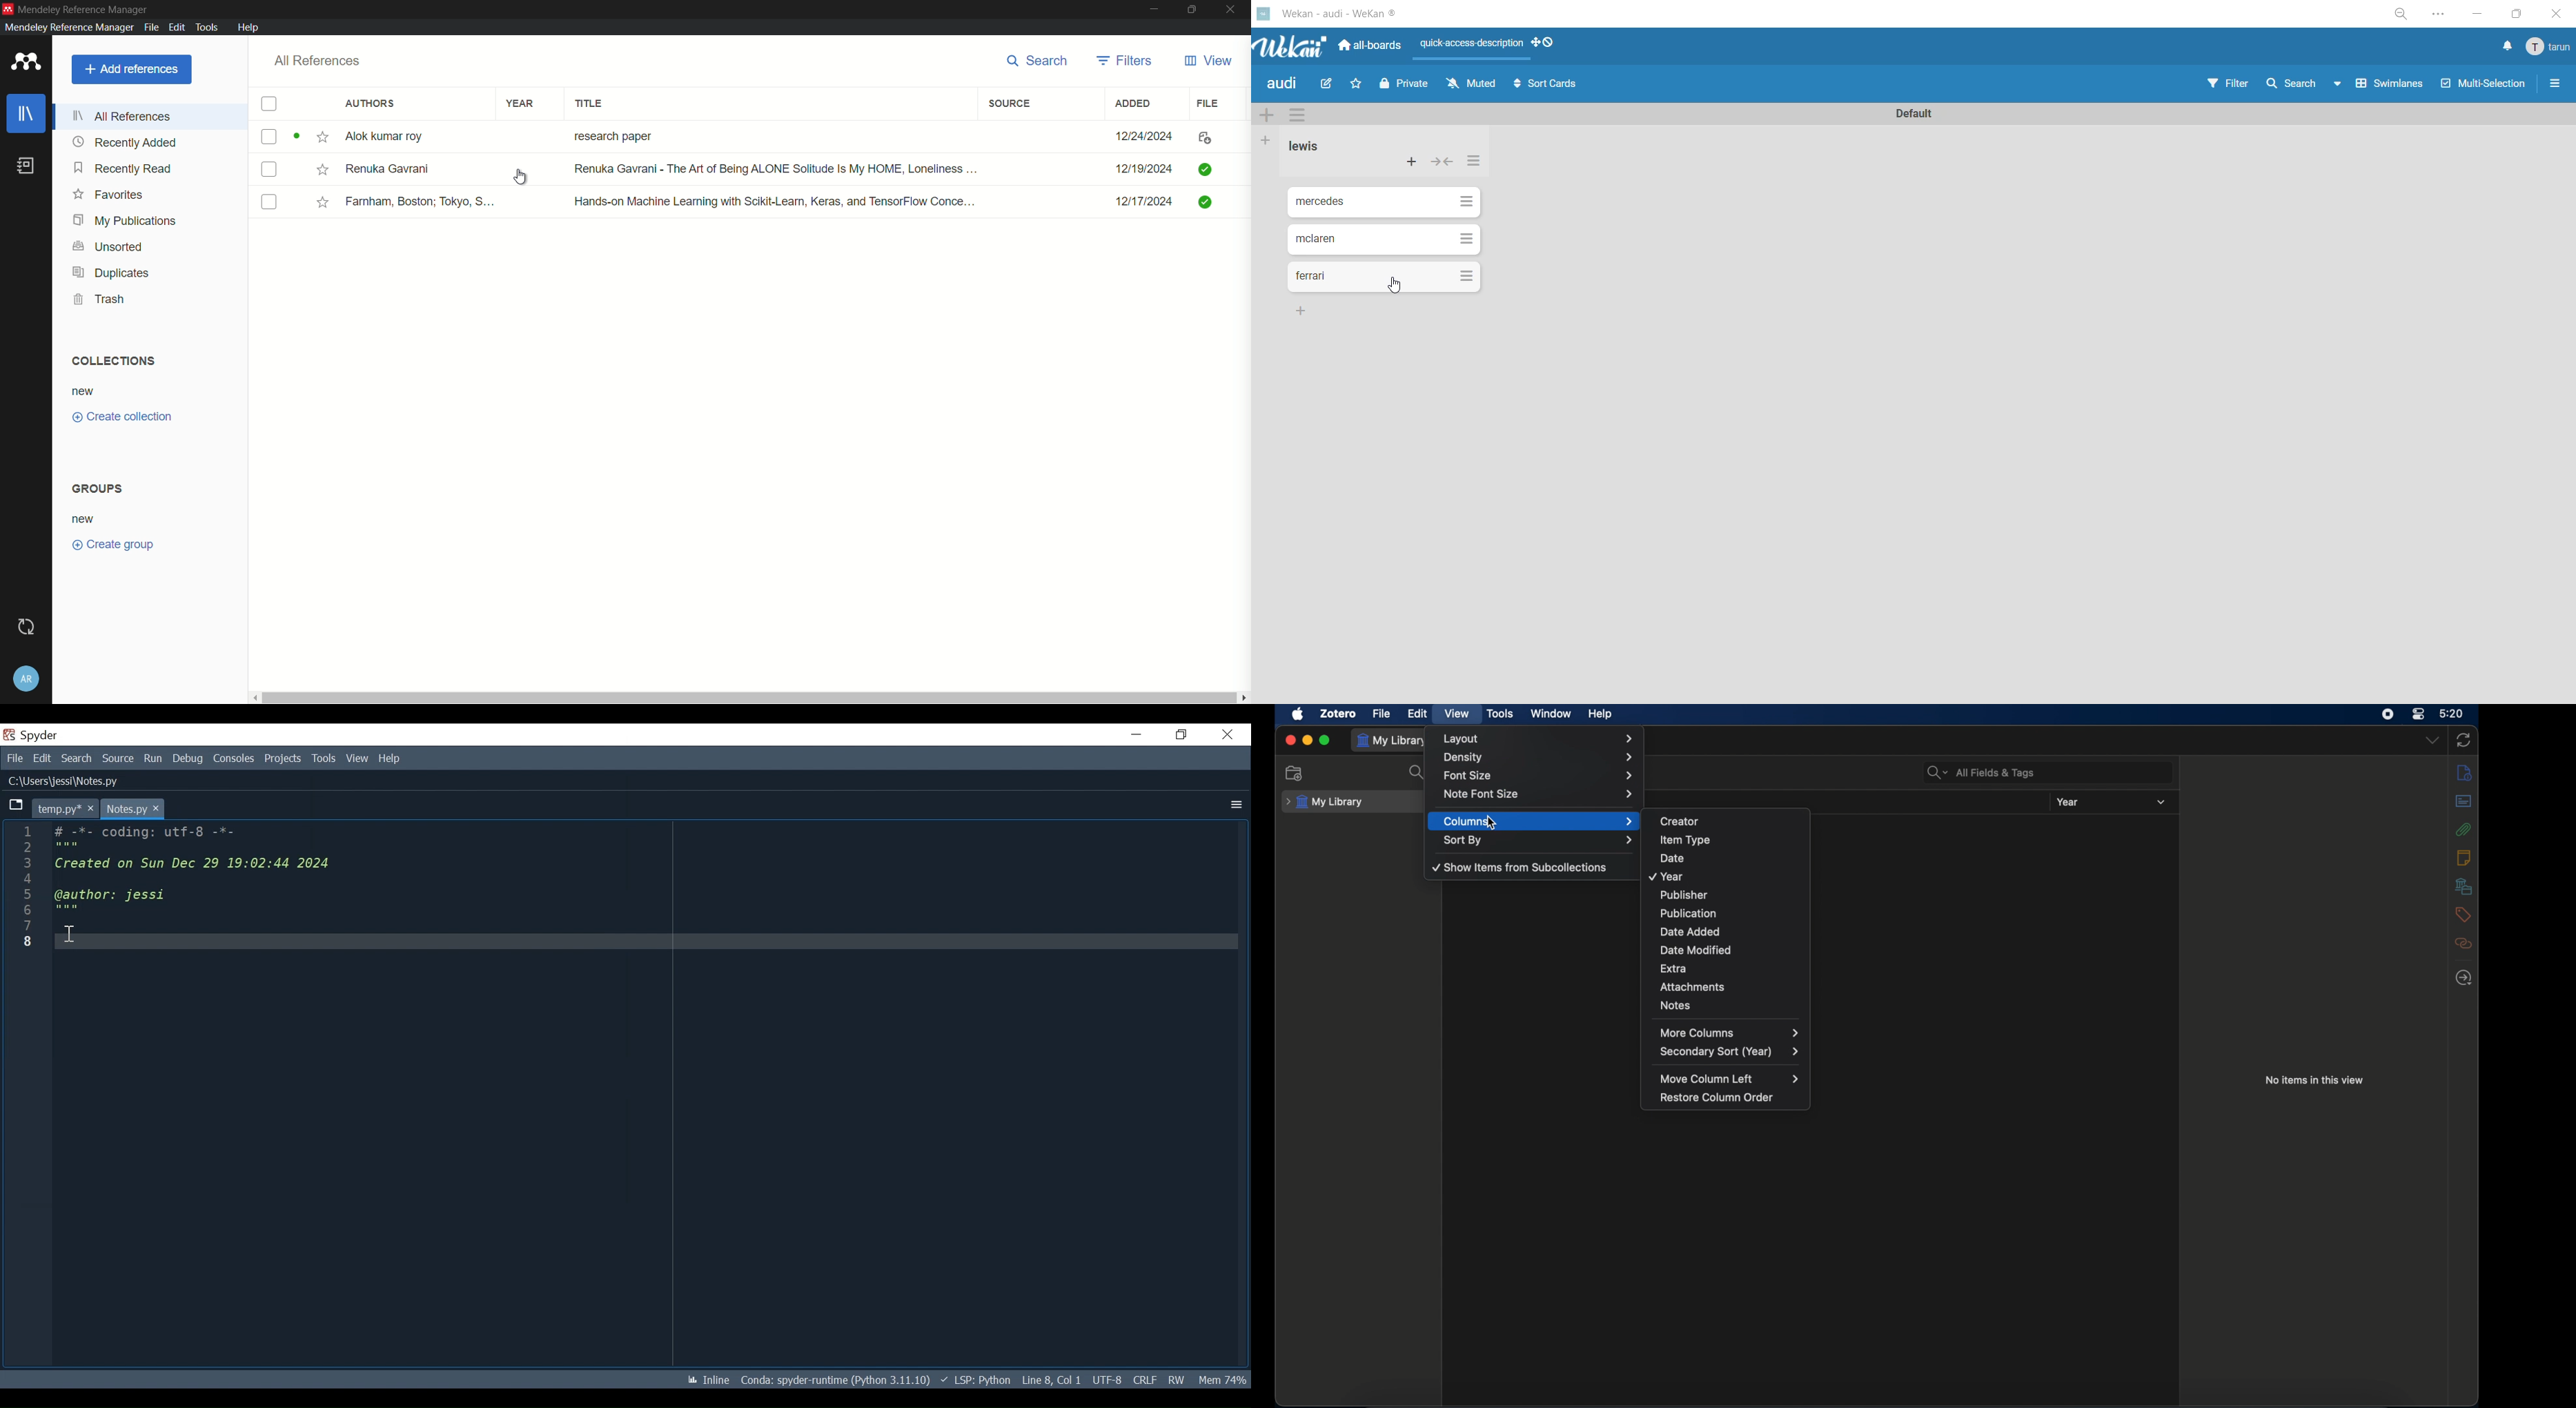  I want to click on Memory Usage, so click(1221, 1379).